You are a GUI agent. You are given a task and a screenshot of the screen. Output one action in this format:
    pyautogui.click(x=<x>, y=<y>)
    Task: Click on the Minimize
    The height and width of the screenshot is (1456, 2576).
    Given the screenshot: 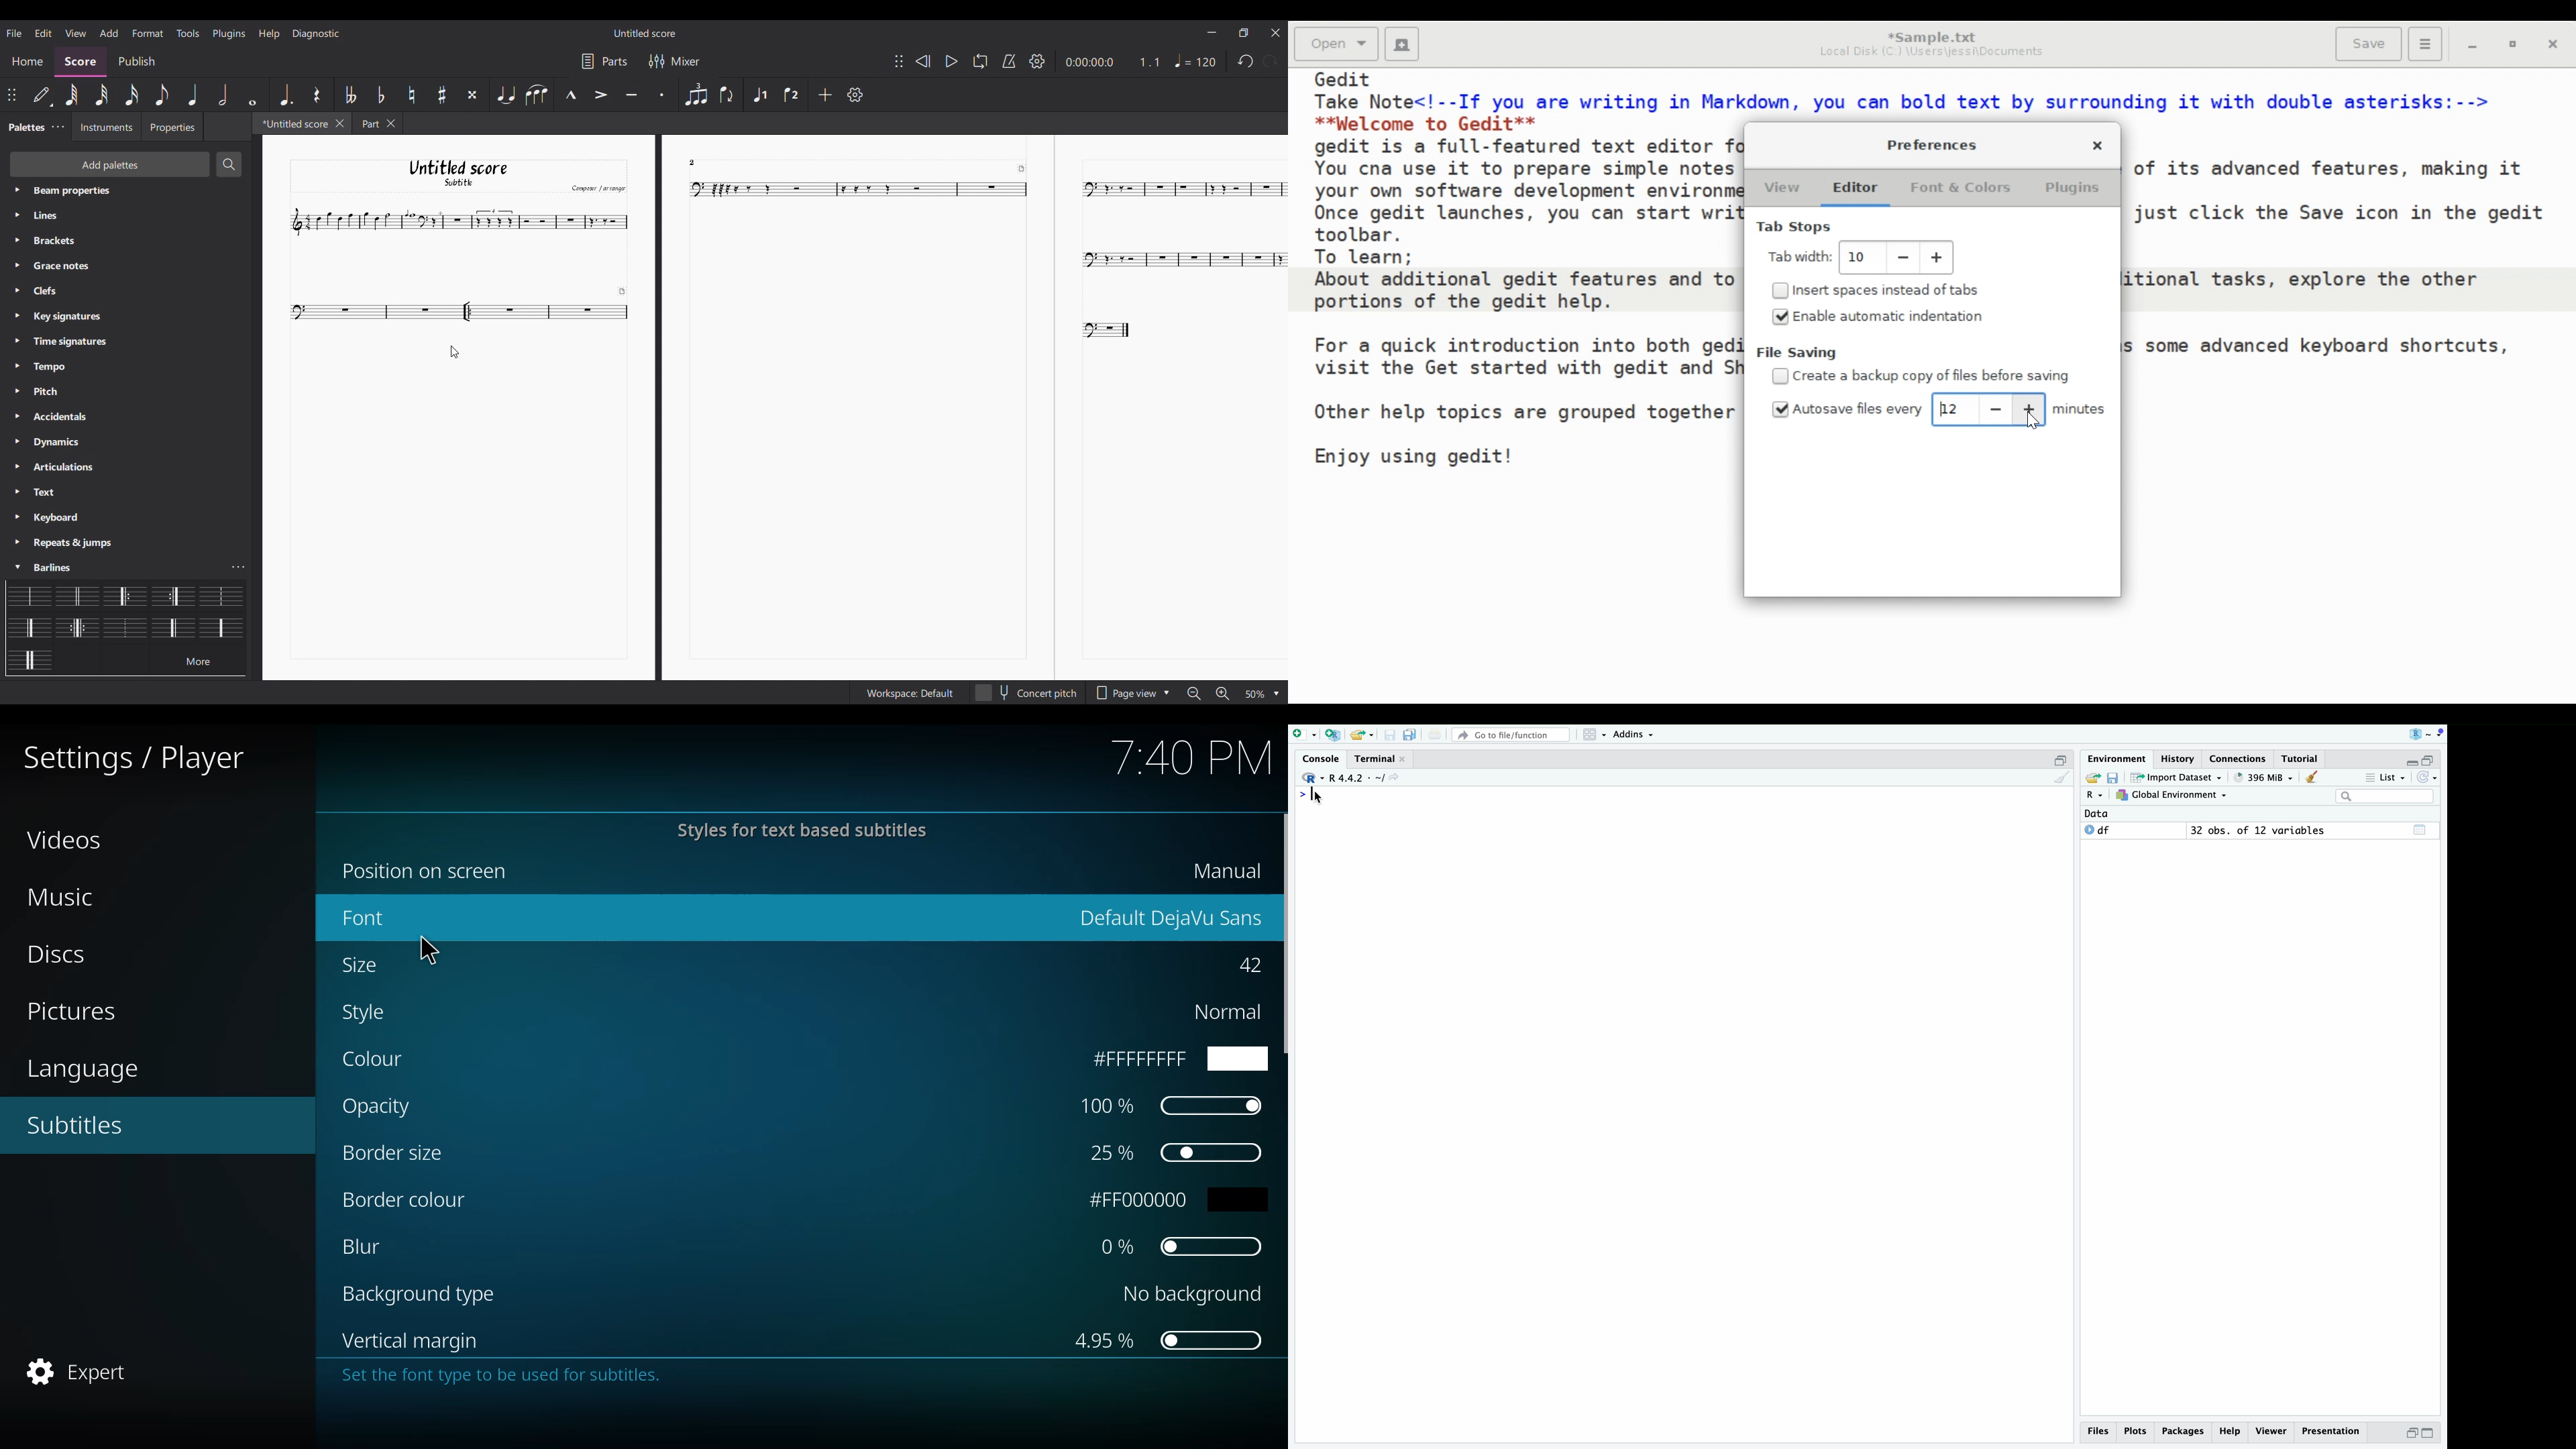 What is the action you would take?
    pyautogui.click(x=1212, y=33)
    